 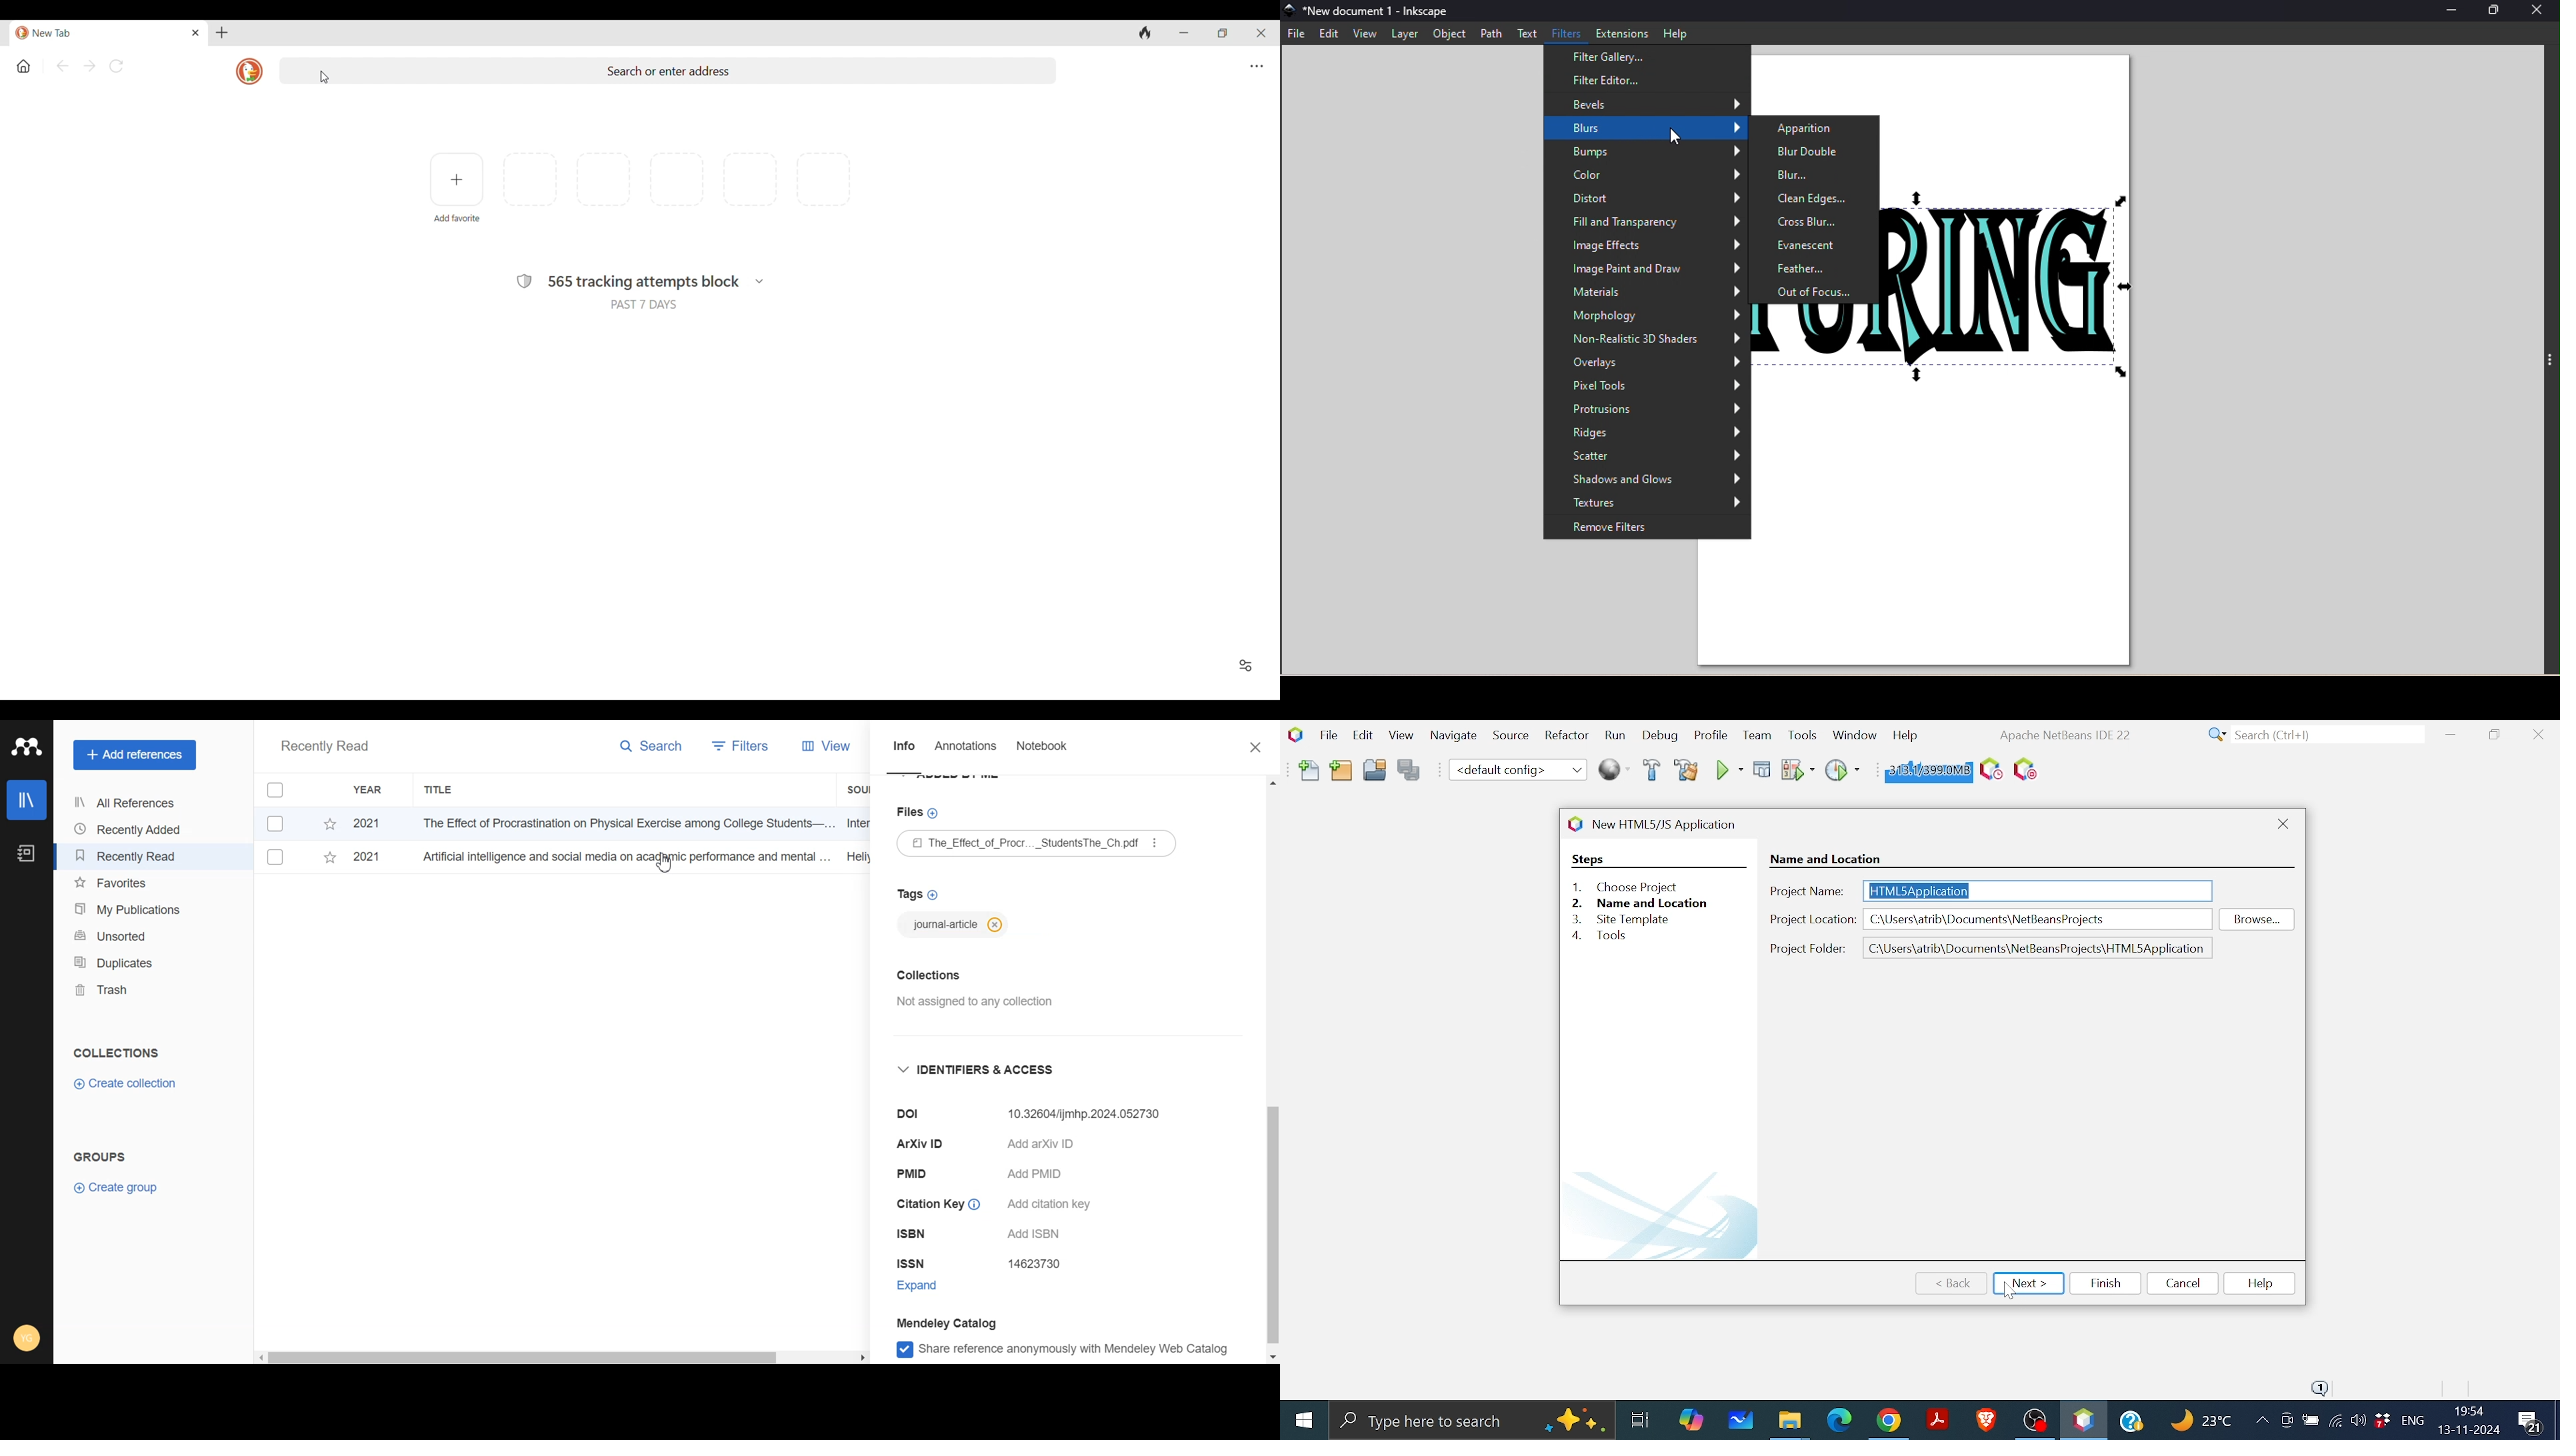 I want to click on Info, so click(x=904, y=750).